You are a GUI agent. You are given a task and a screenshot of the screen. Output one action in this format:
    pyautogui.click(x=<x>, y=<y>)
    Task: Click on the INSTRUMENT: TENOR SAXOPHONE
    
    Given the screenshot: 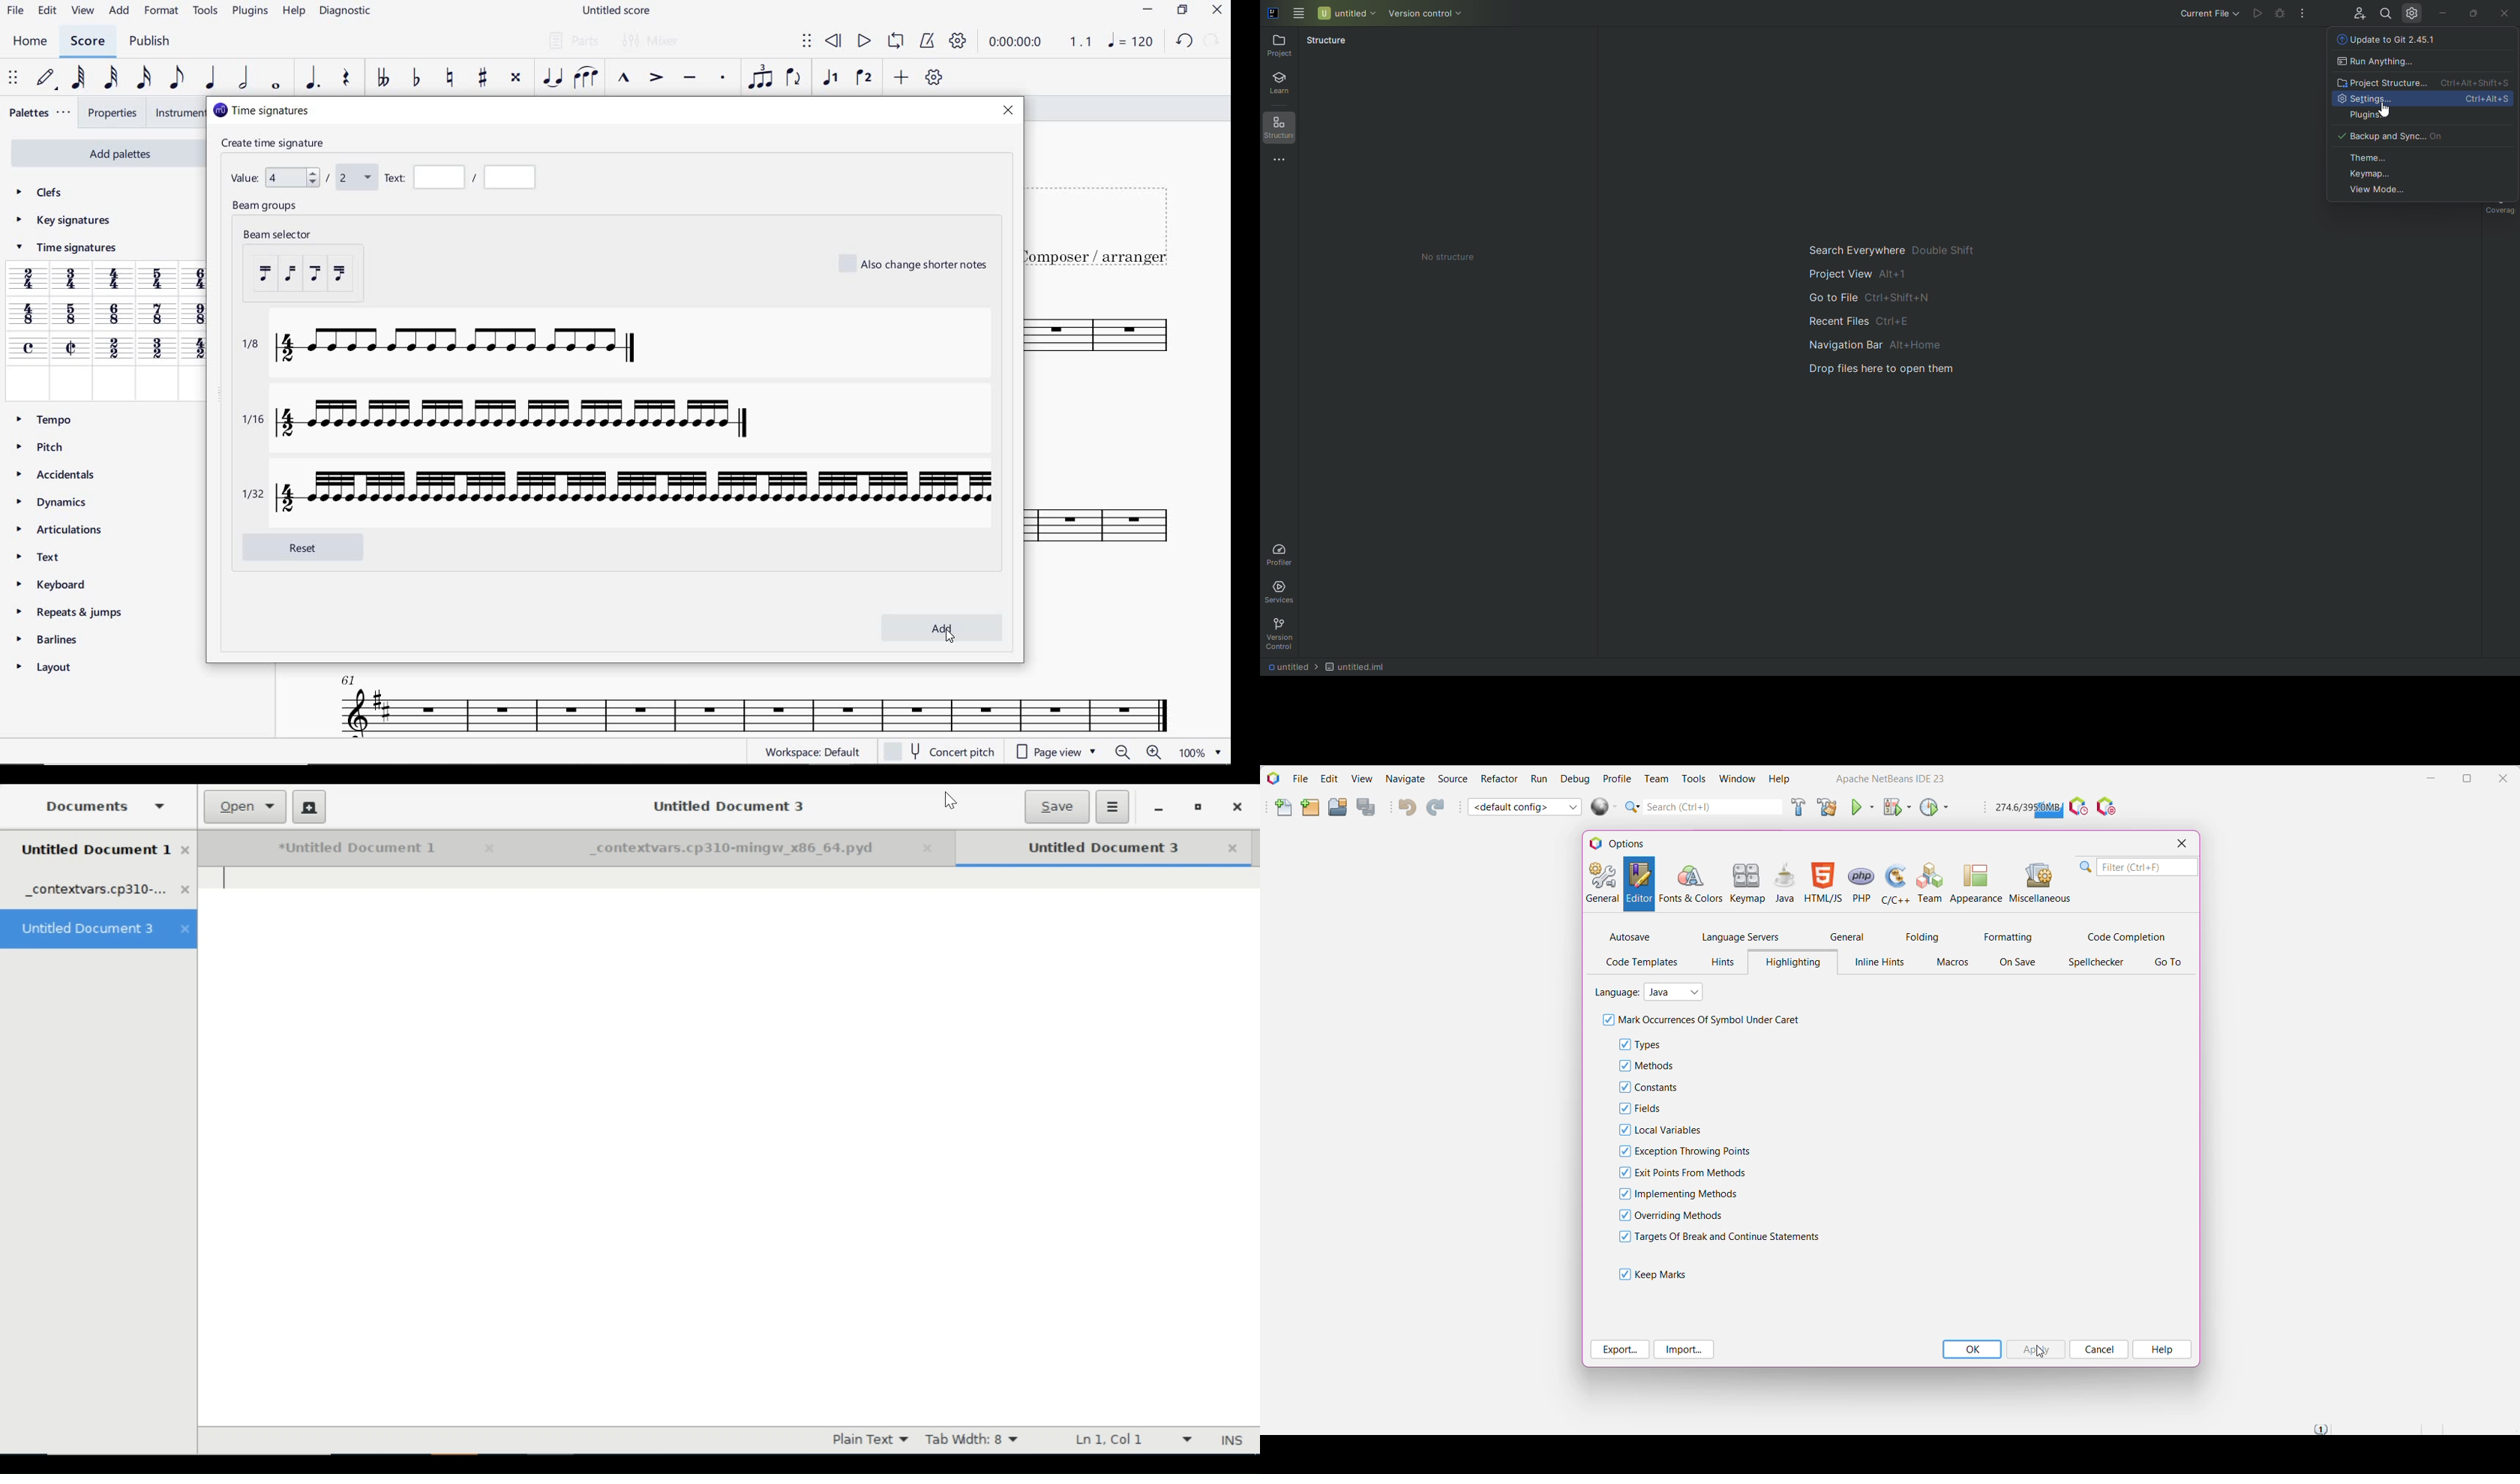 What is the action you would take?
    pyautogui.click(x=1106, y=443)
    